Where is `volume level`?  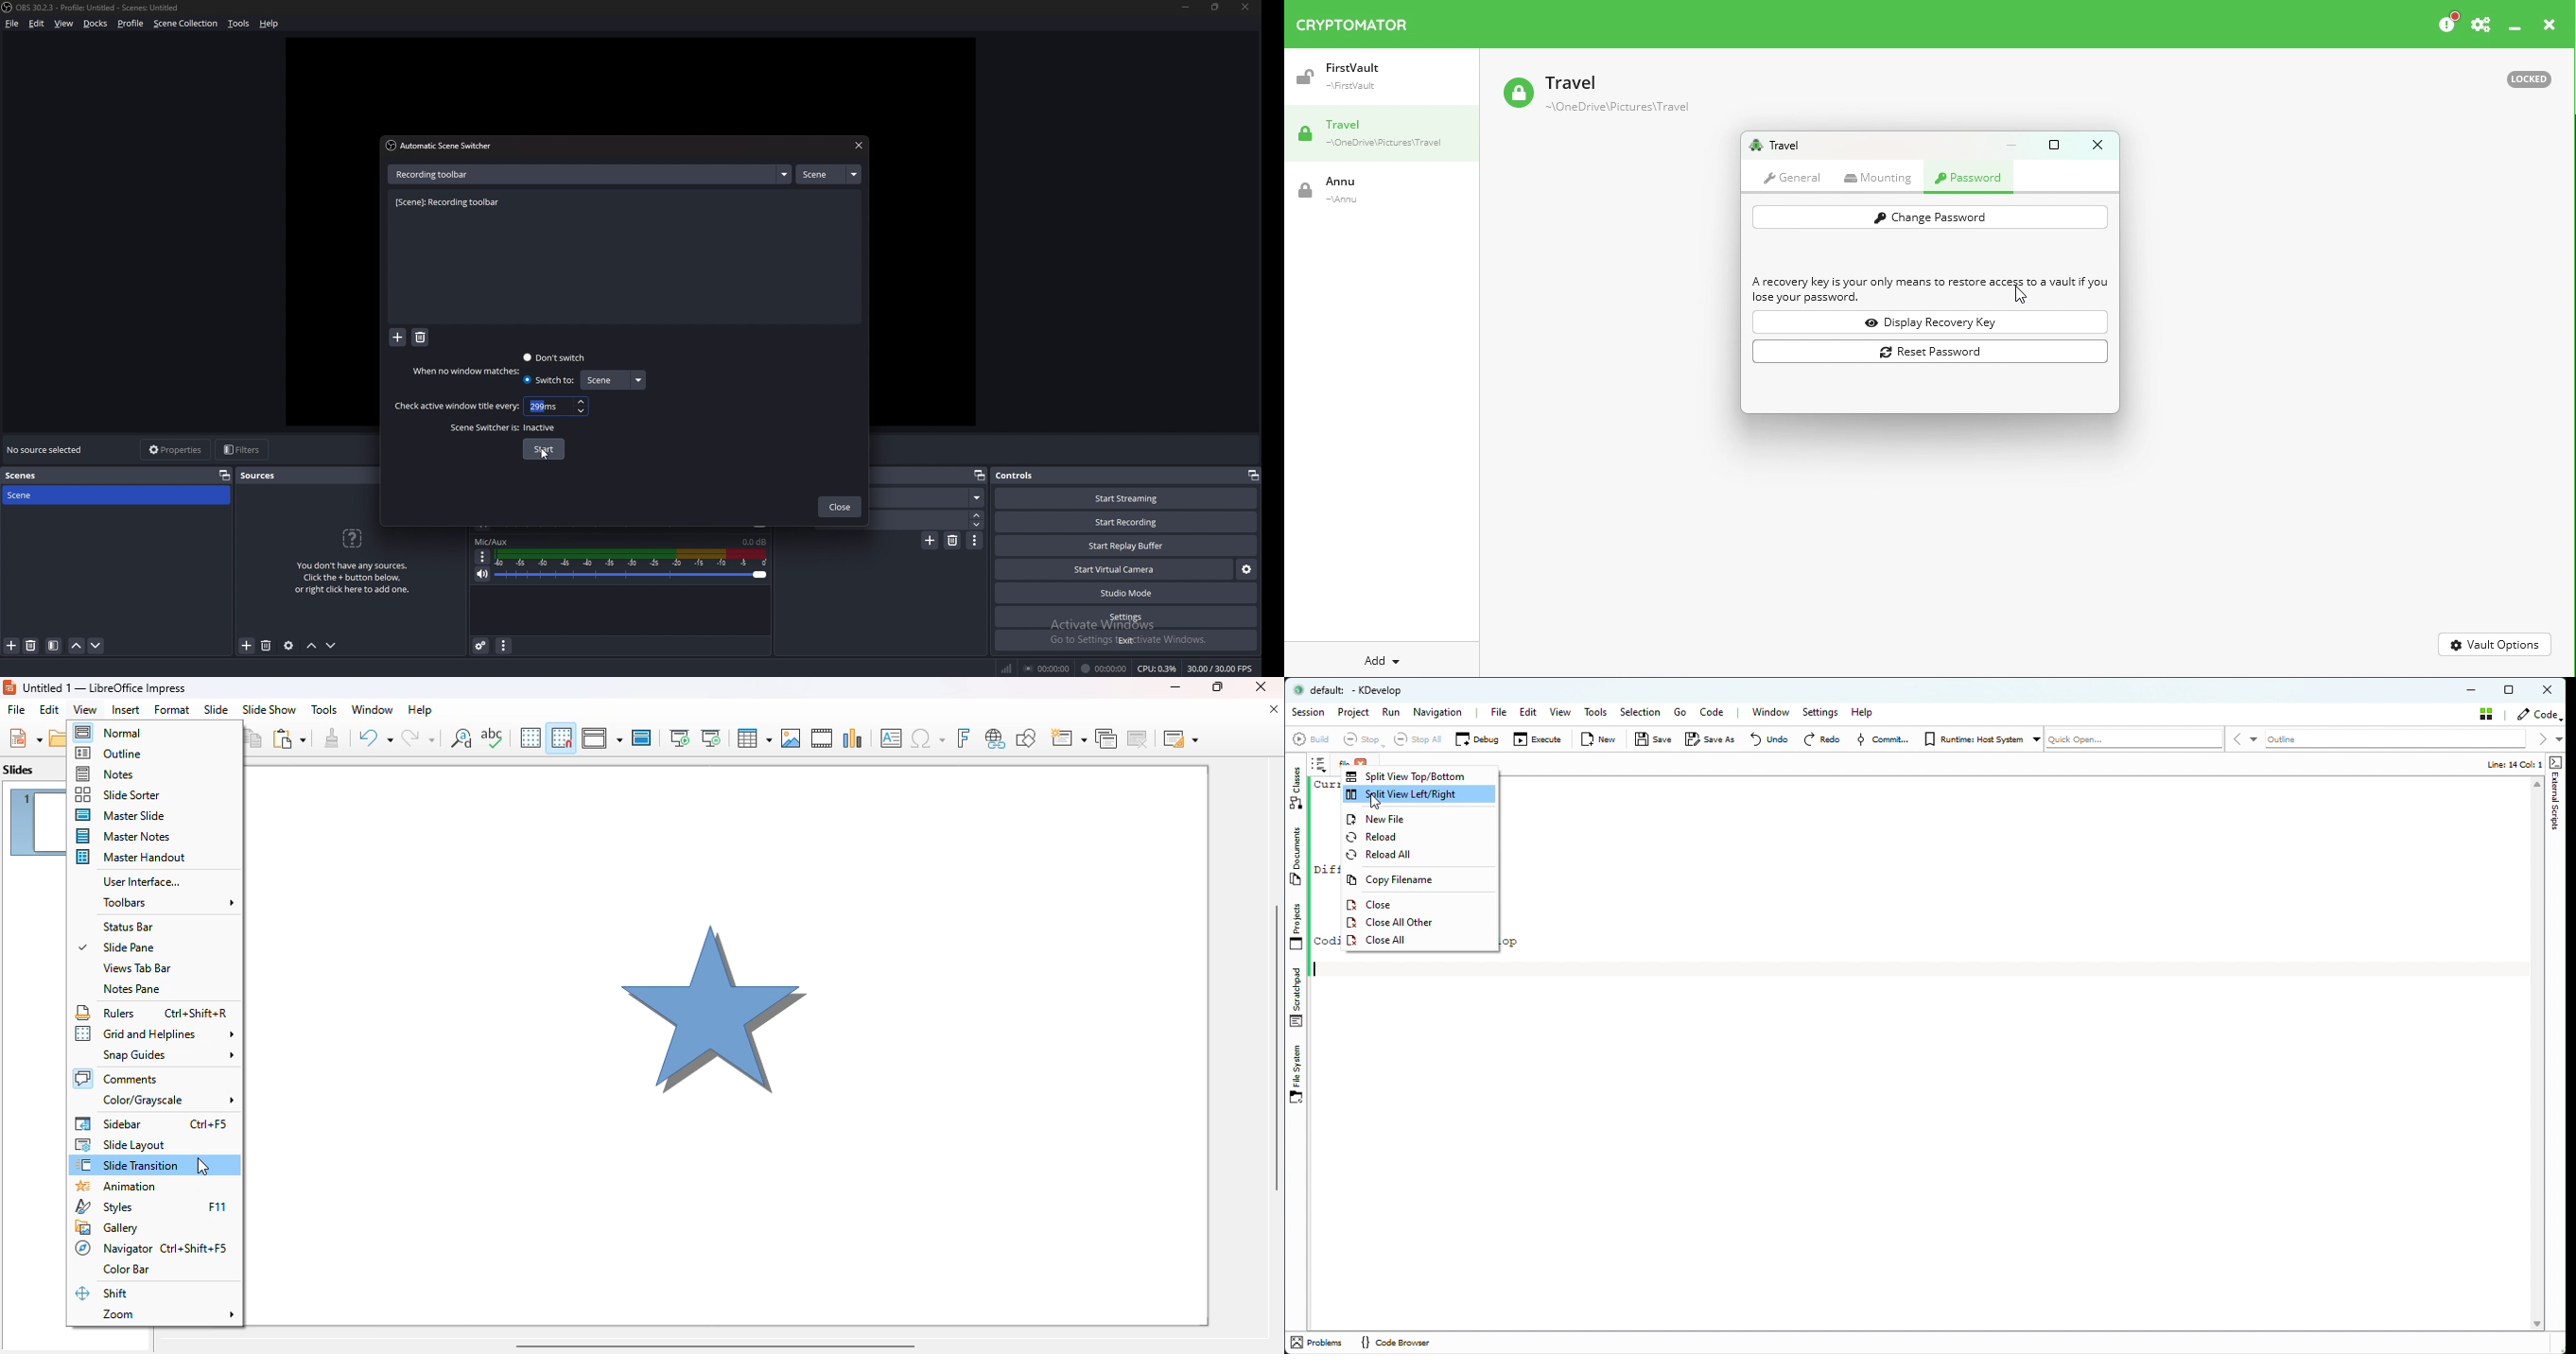
volume level is located at coordinates (755, 542).